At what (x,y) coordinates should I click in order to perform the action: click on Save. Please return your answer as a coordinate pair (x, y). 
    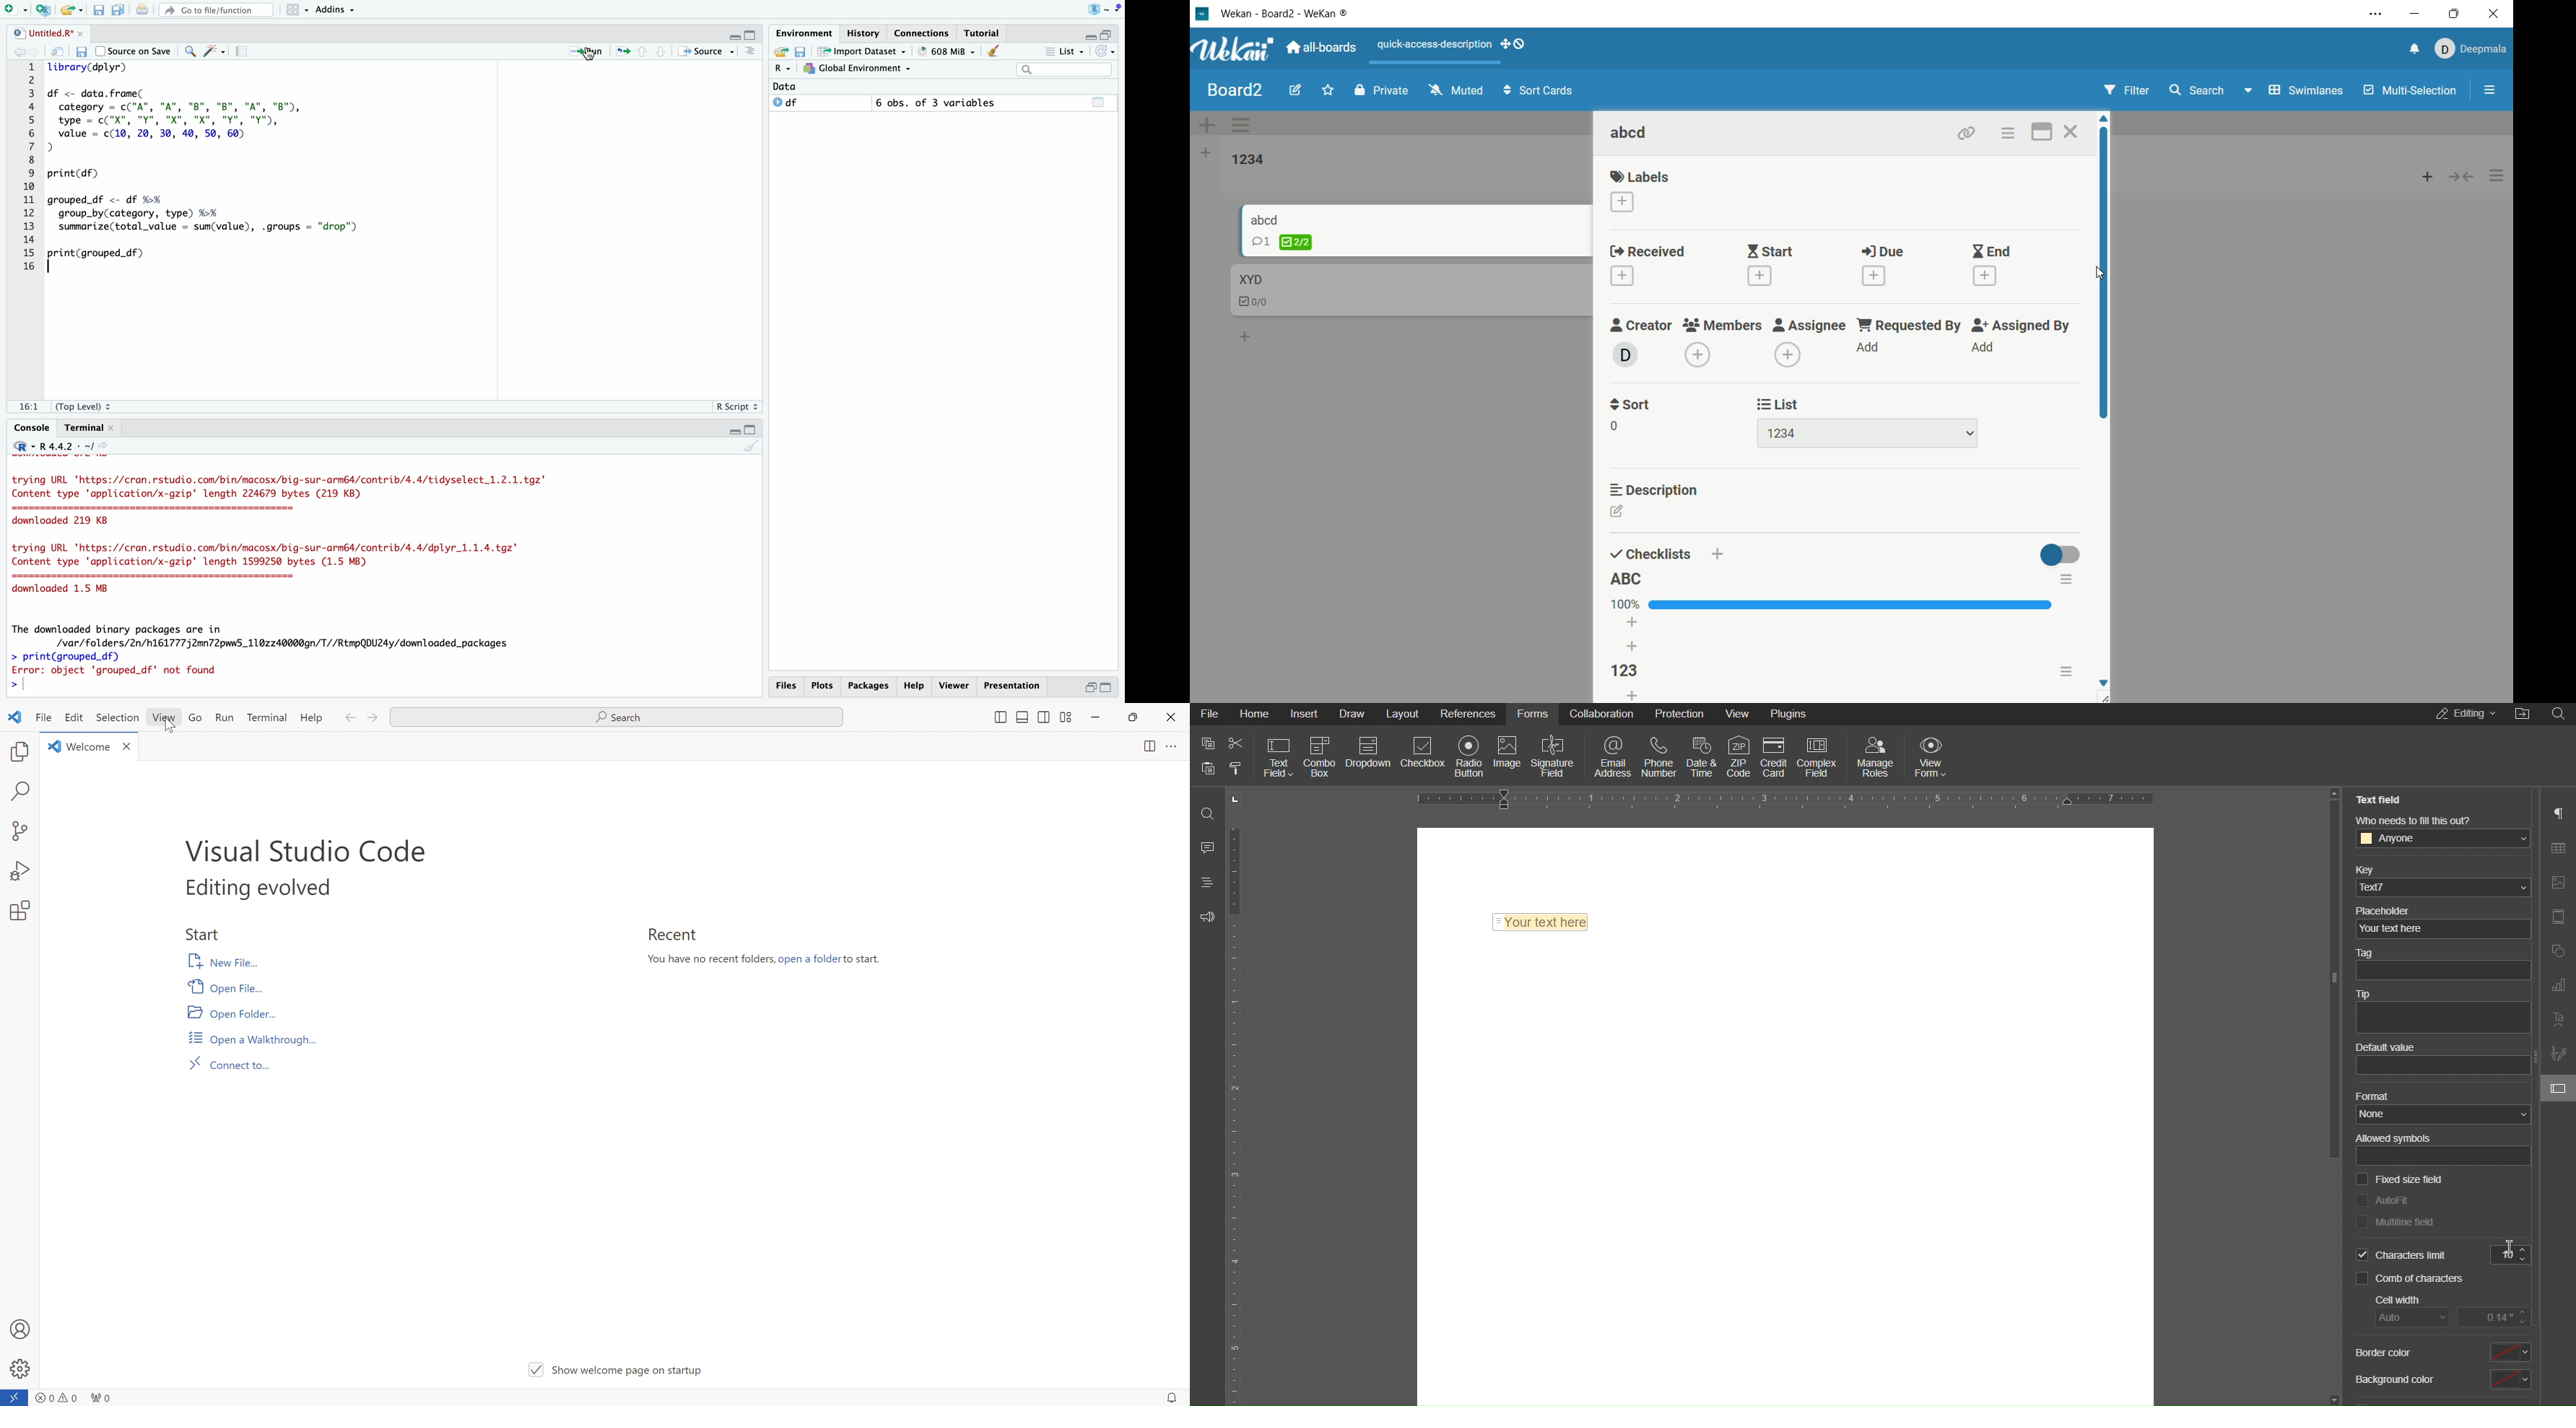
    Looking at the image, I should click on (804, 51).